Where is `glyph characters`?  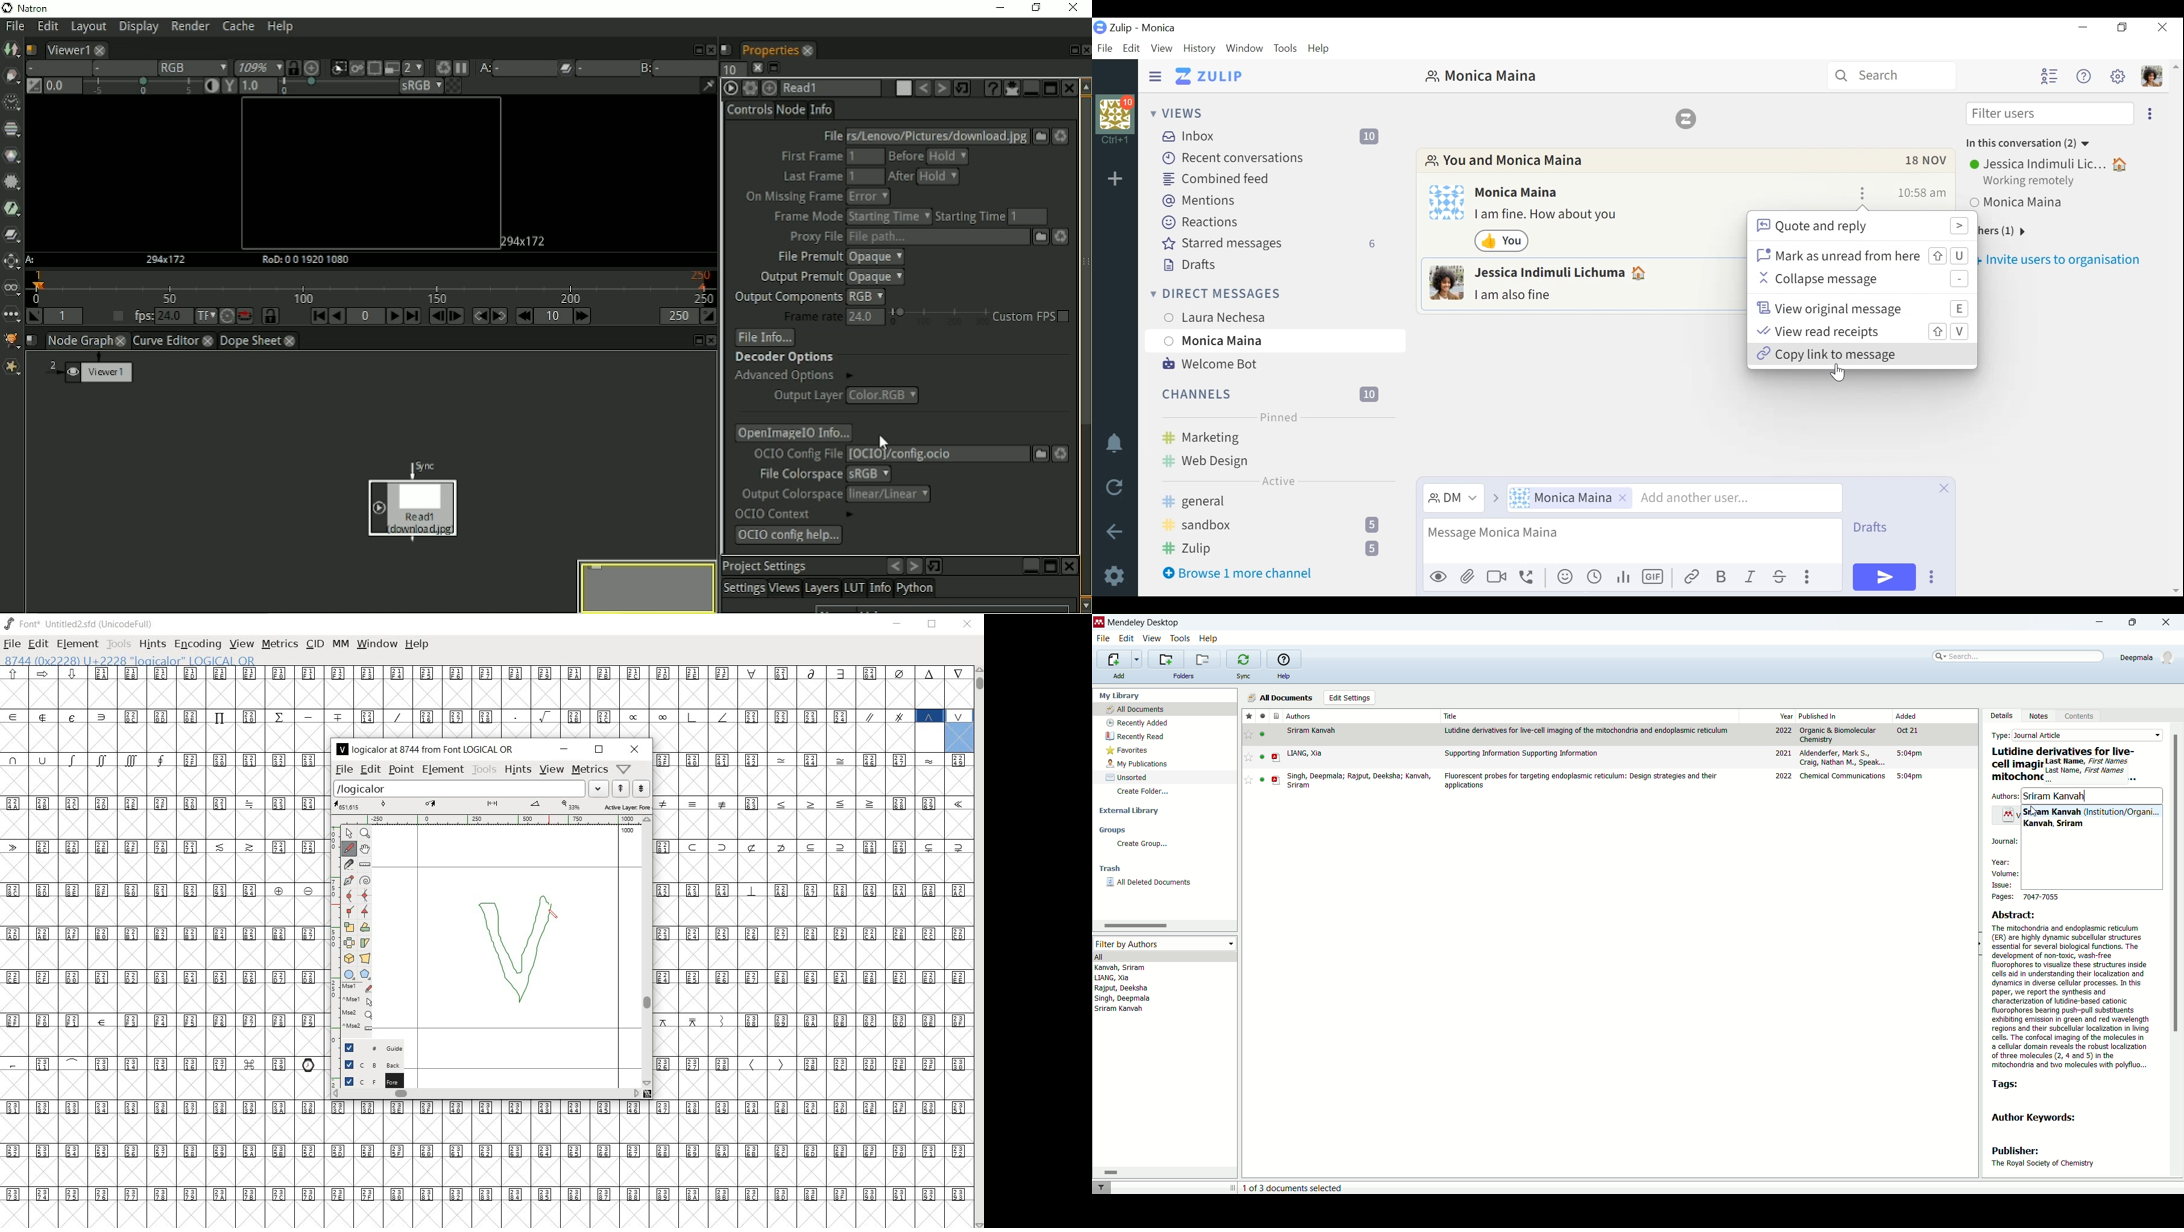 glyph characters is located at coordinates (814, 969).